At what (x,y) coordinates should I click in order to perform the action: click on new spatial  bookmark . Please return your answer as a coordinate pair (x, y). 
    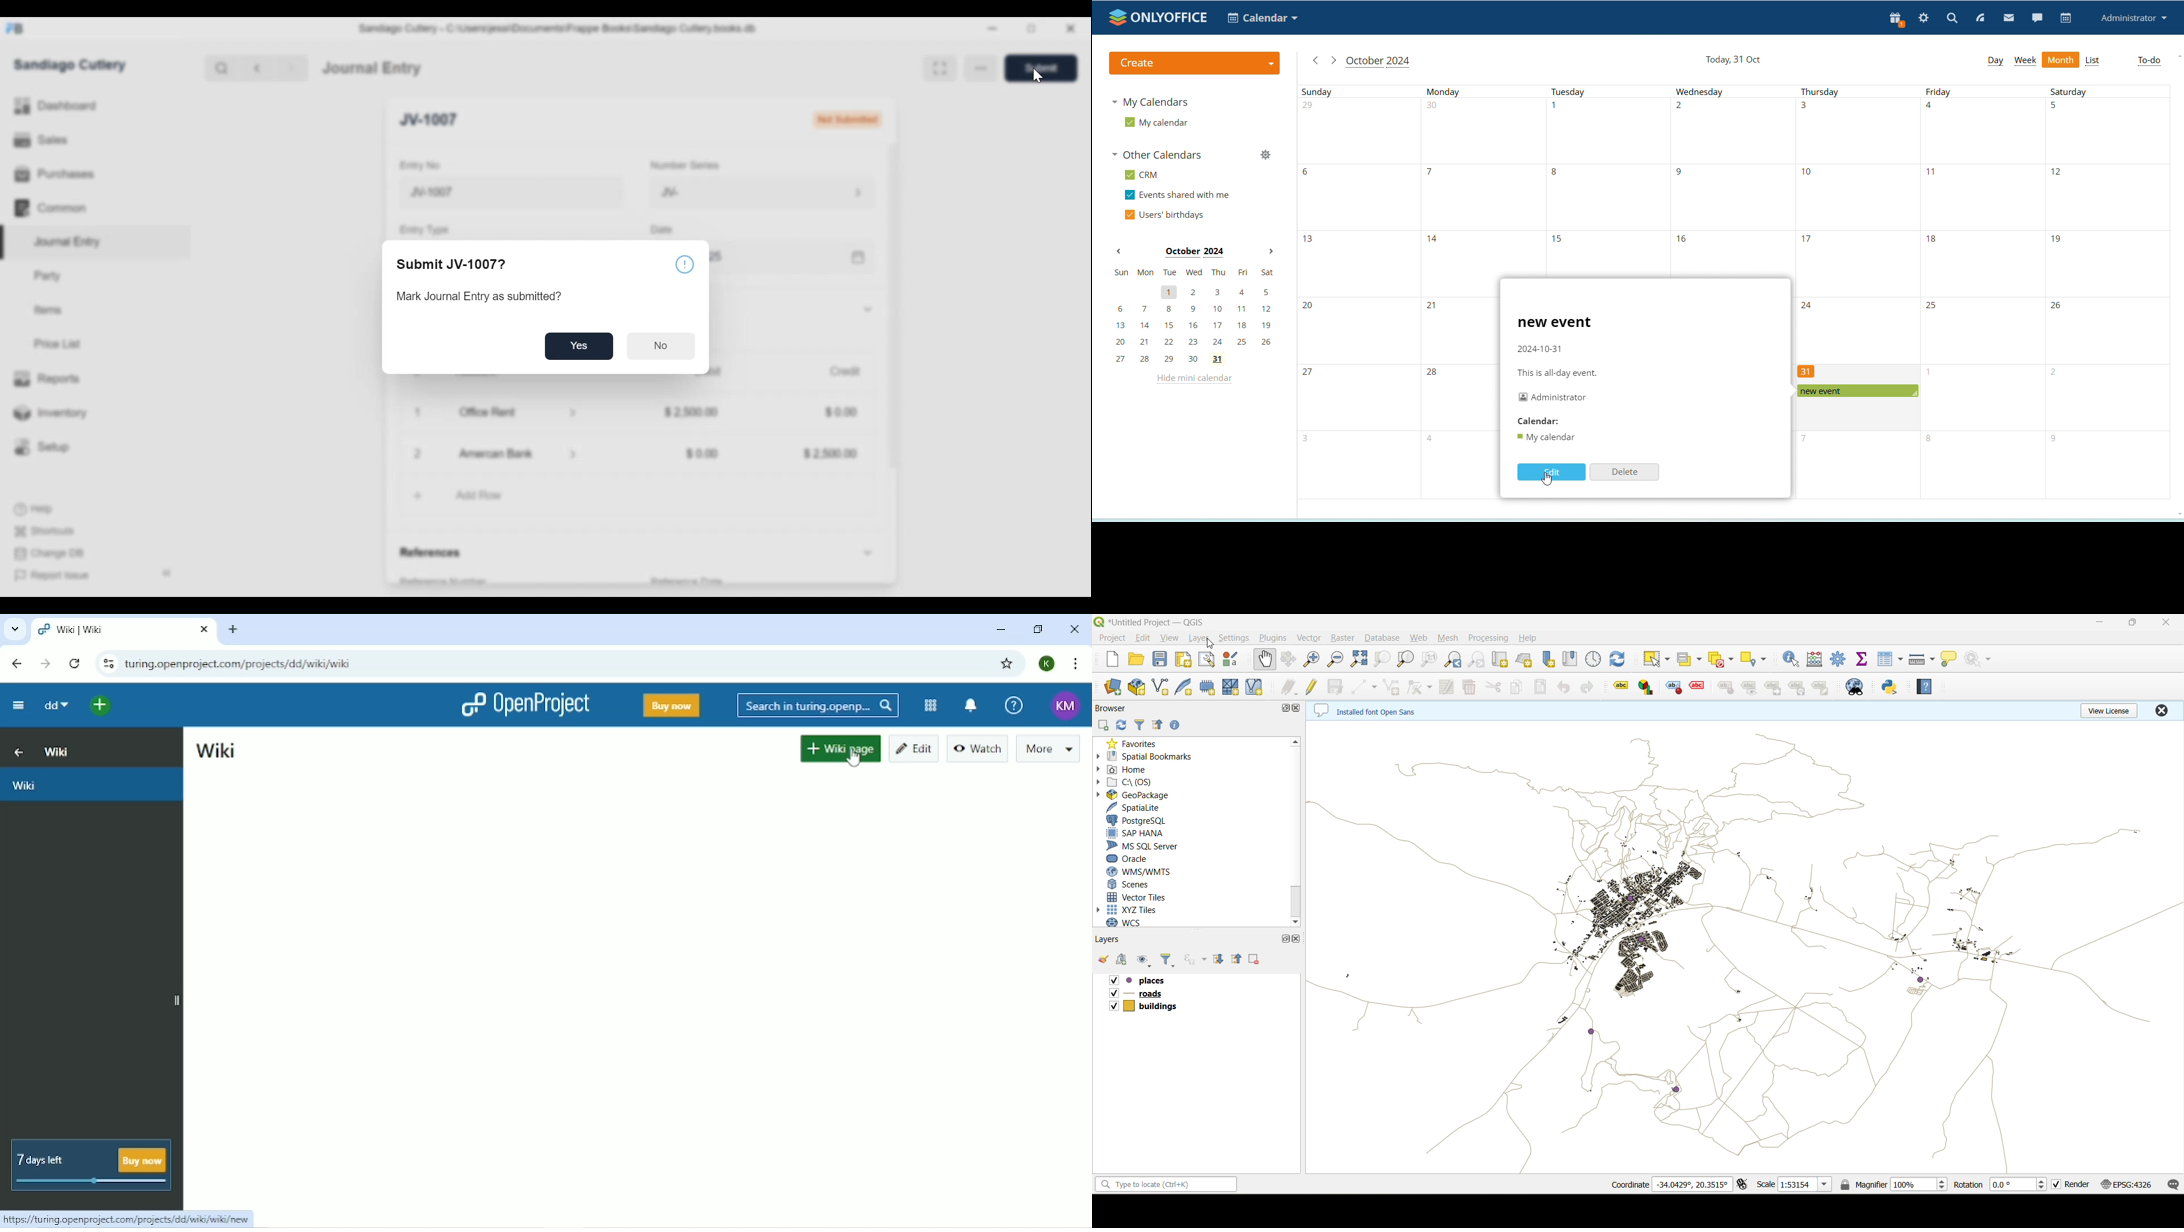
    Looking at the image, I should click on (1551, 661).